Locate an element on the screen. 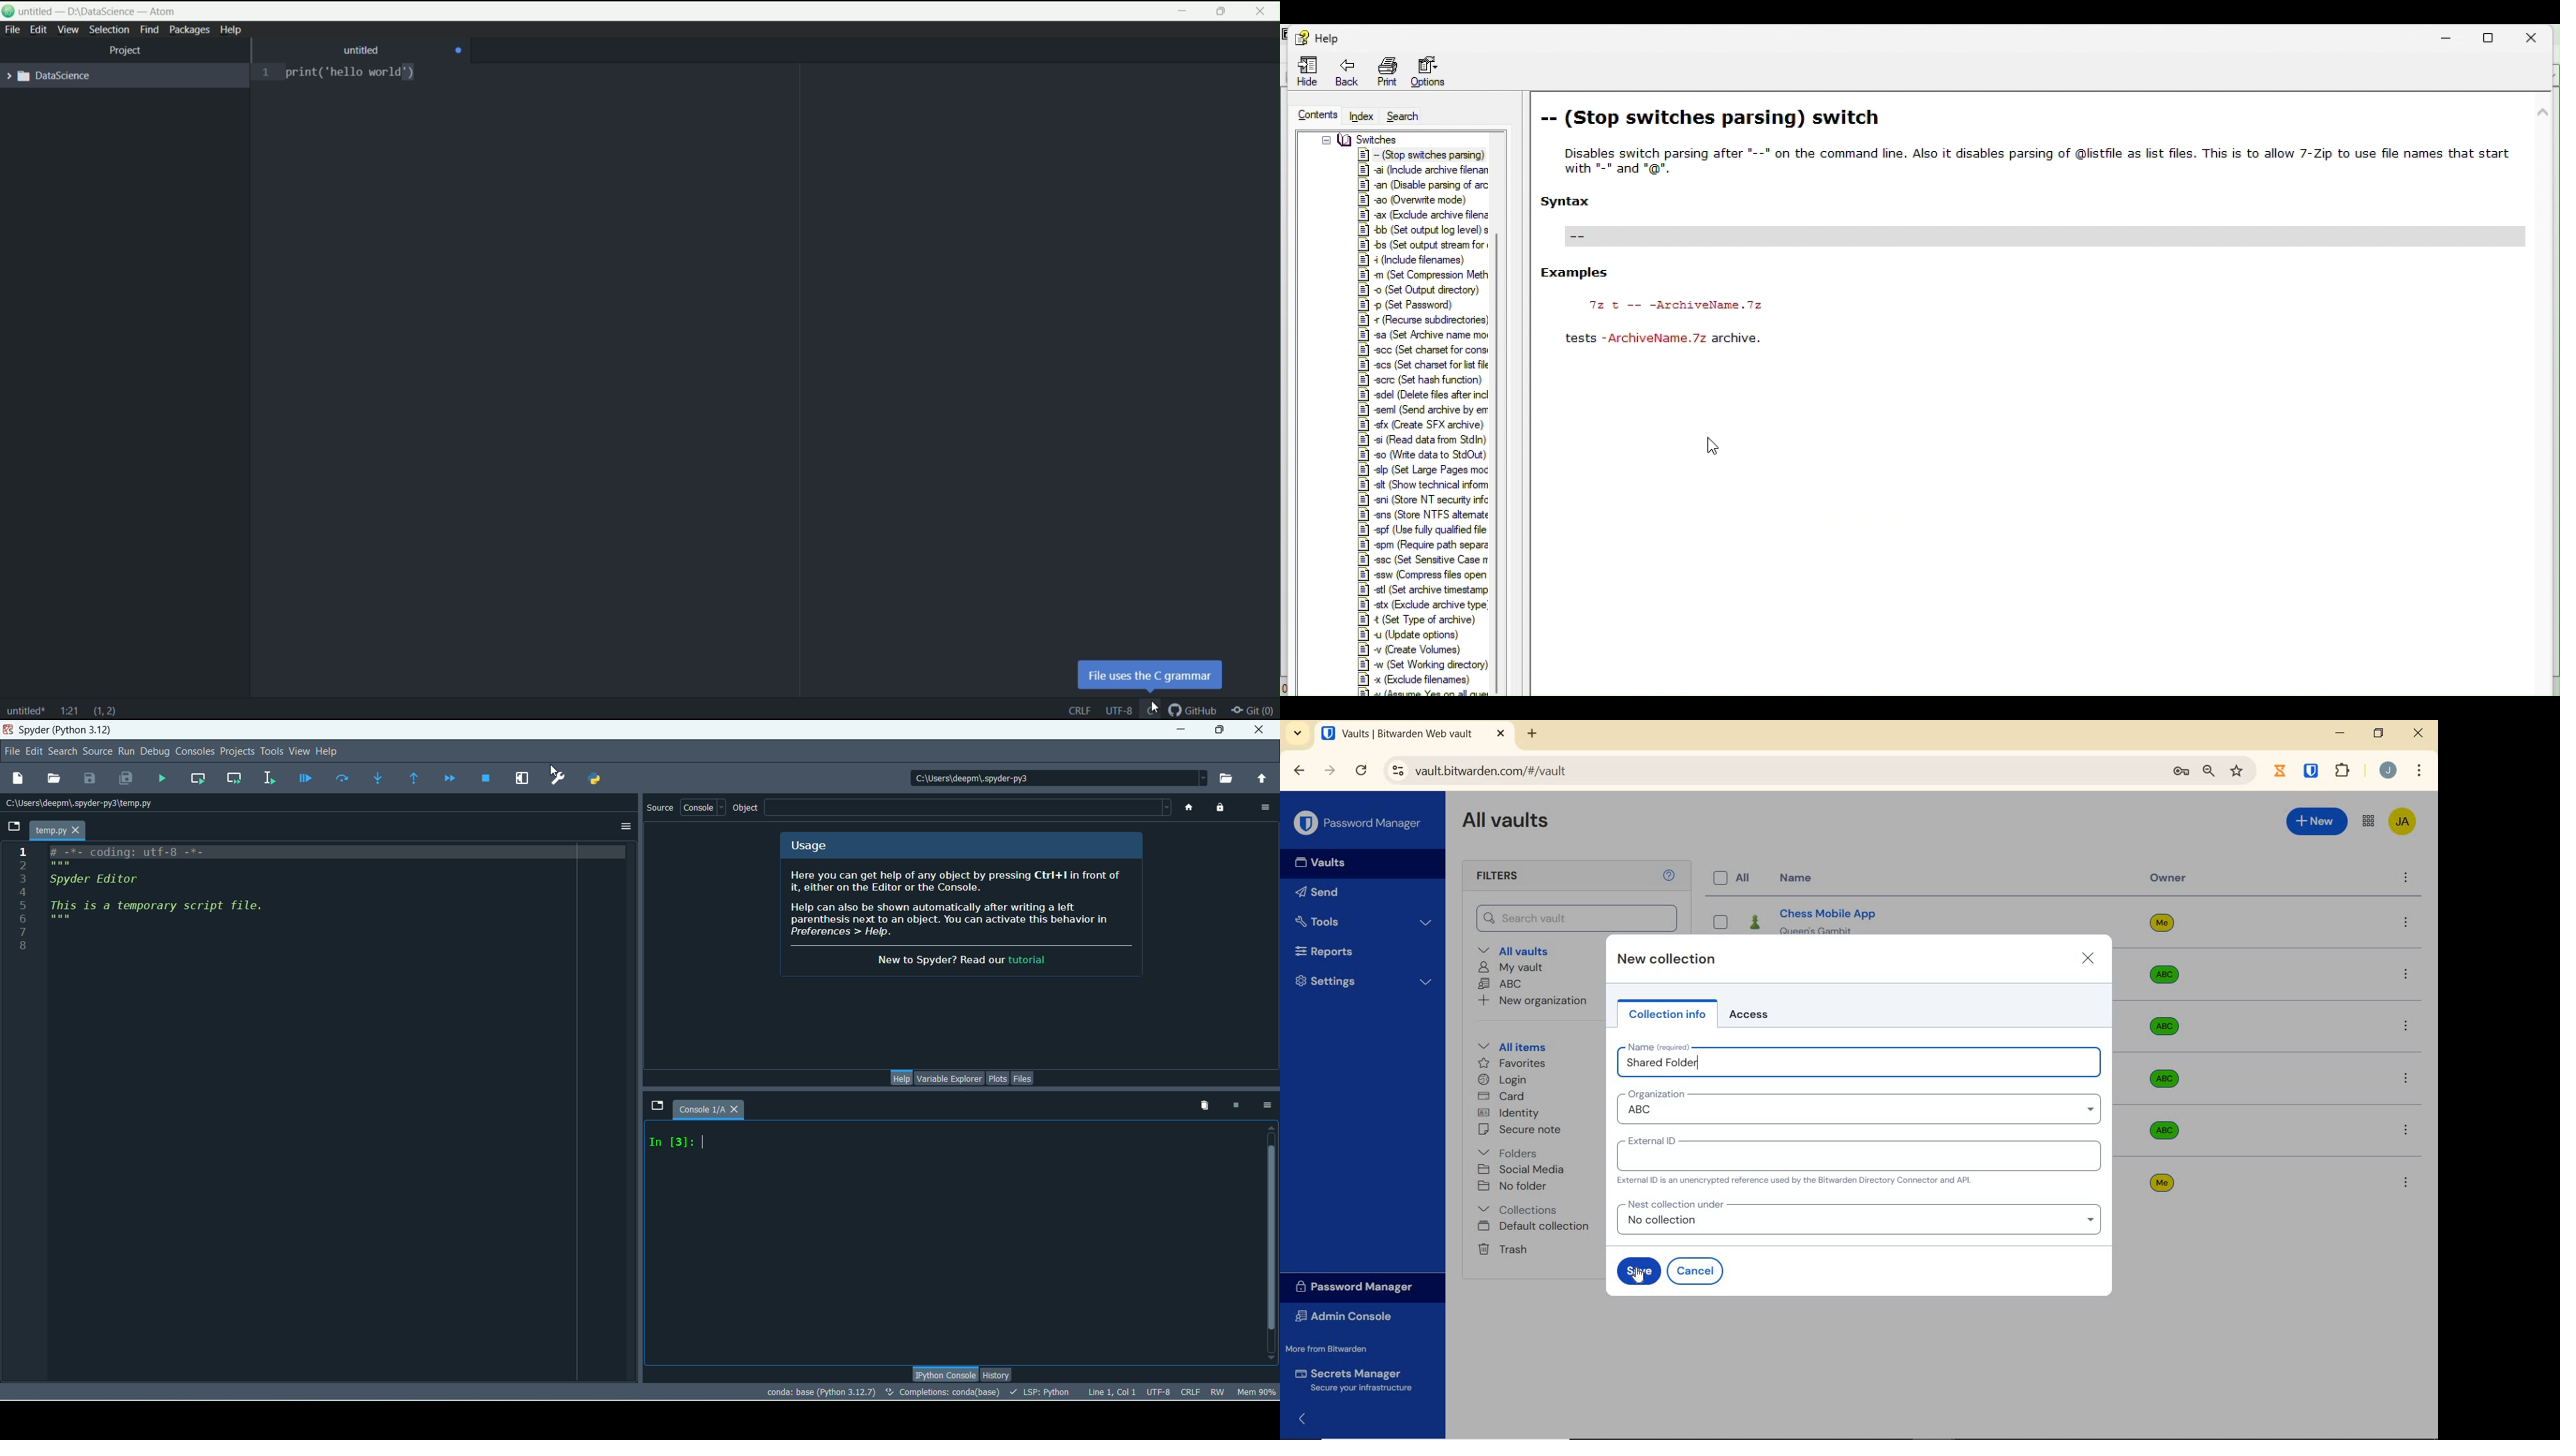 This screenshot has width=2576, height=1456. more options is located at coordinates (2408, 923).